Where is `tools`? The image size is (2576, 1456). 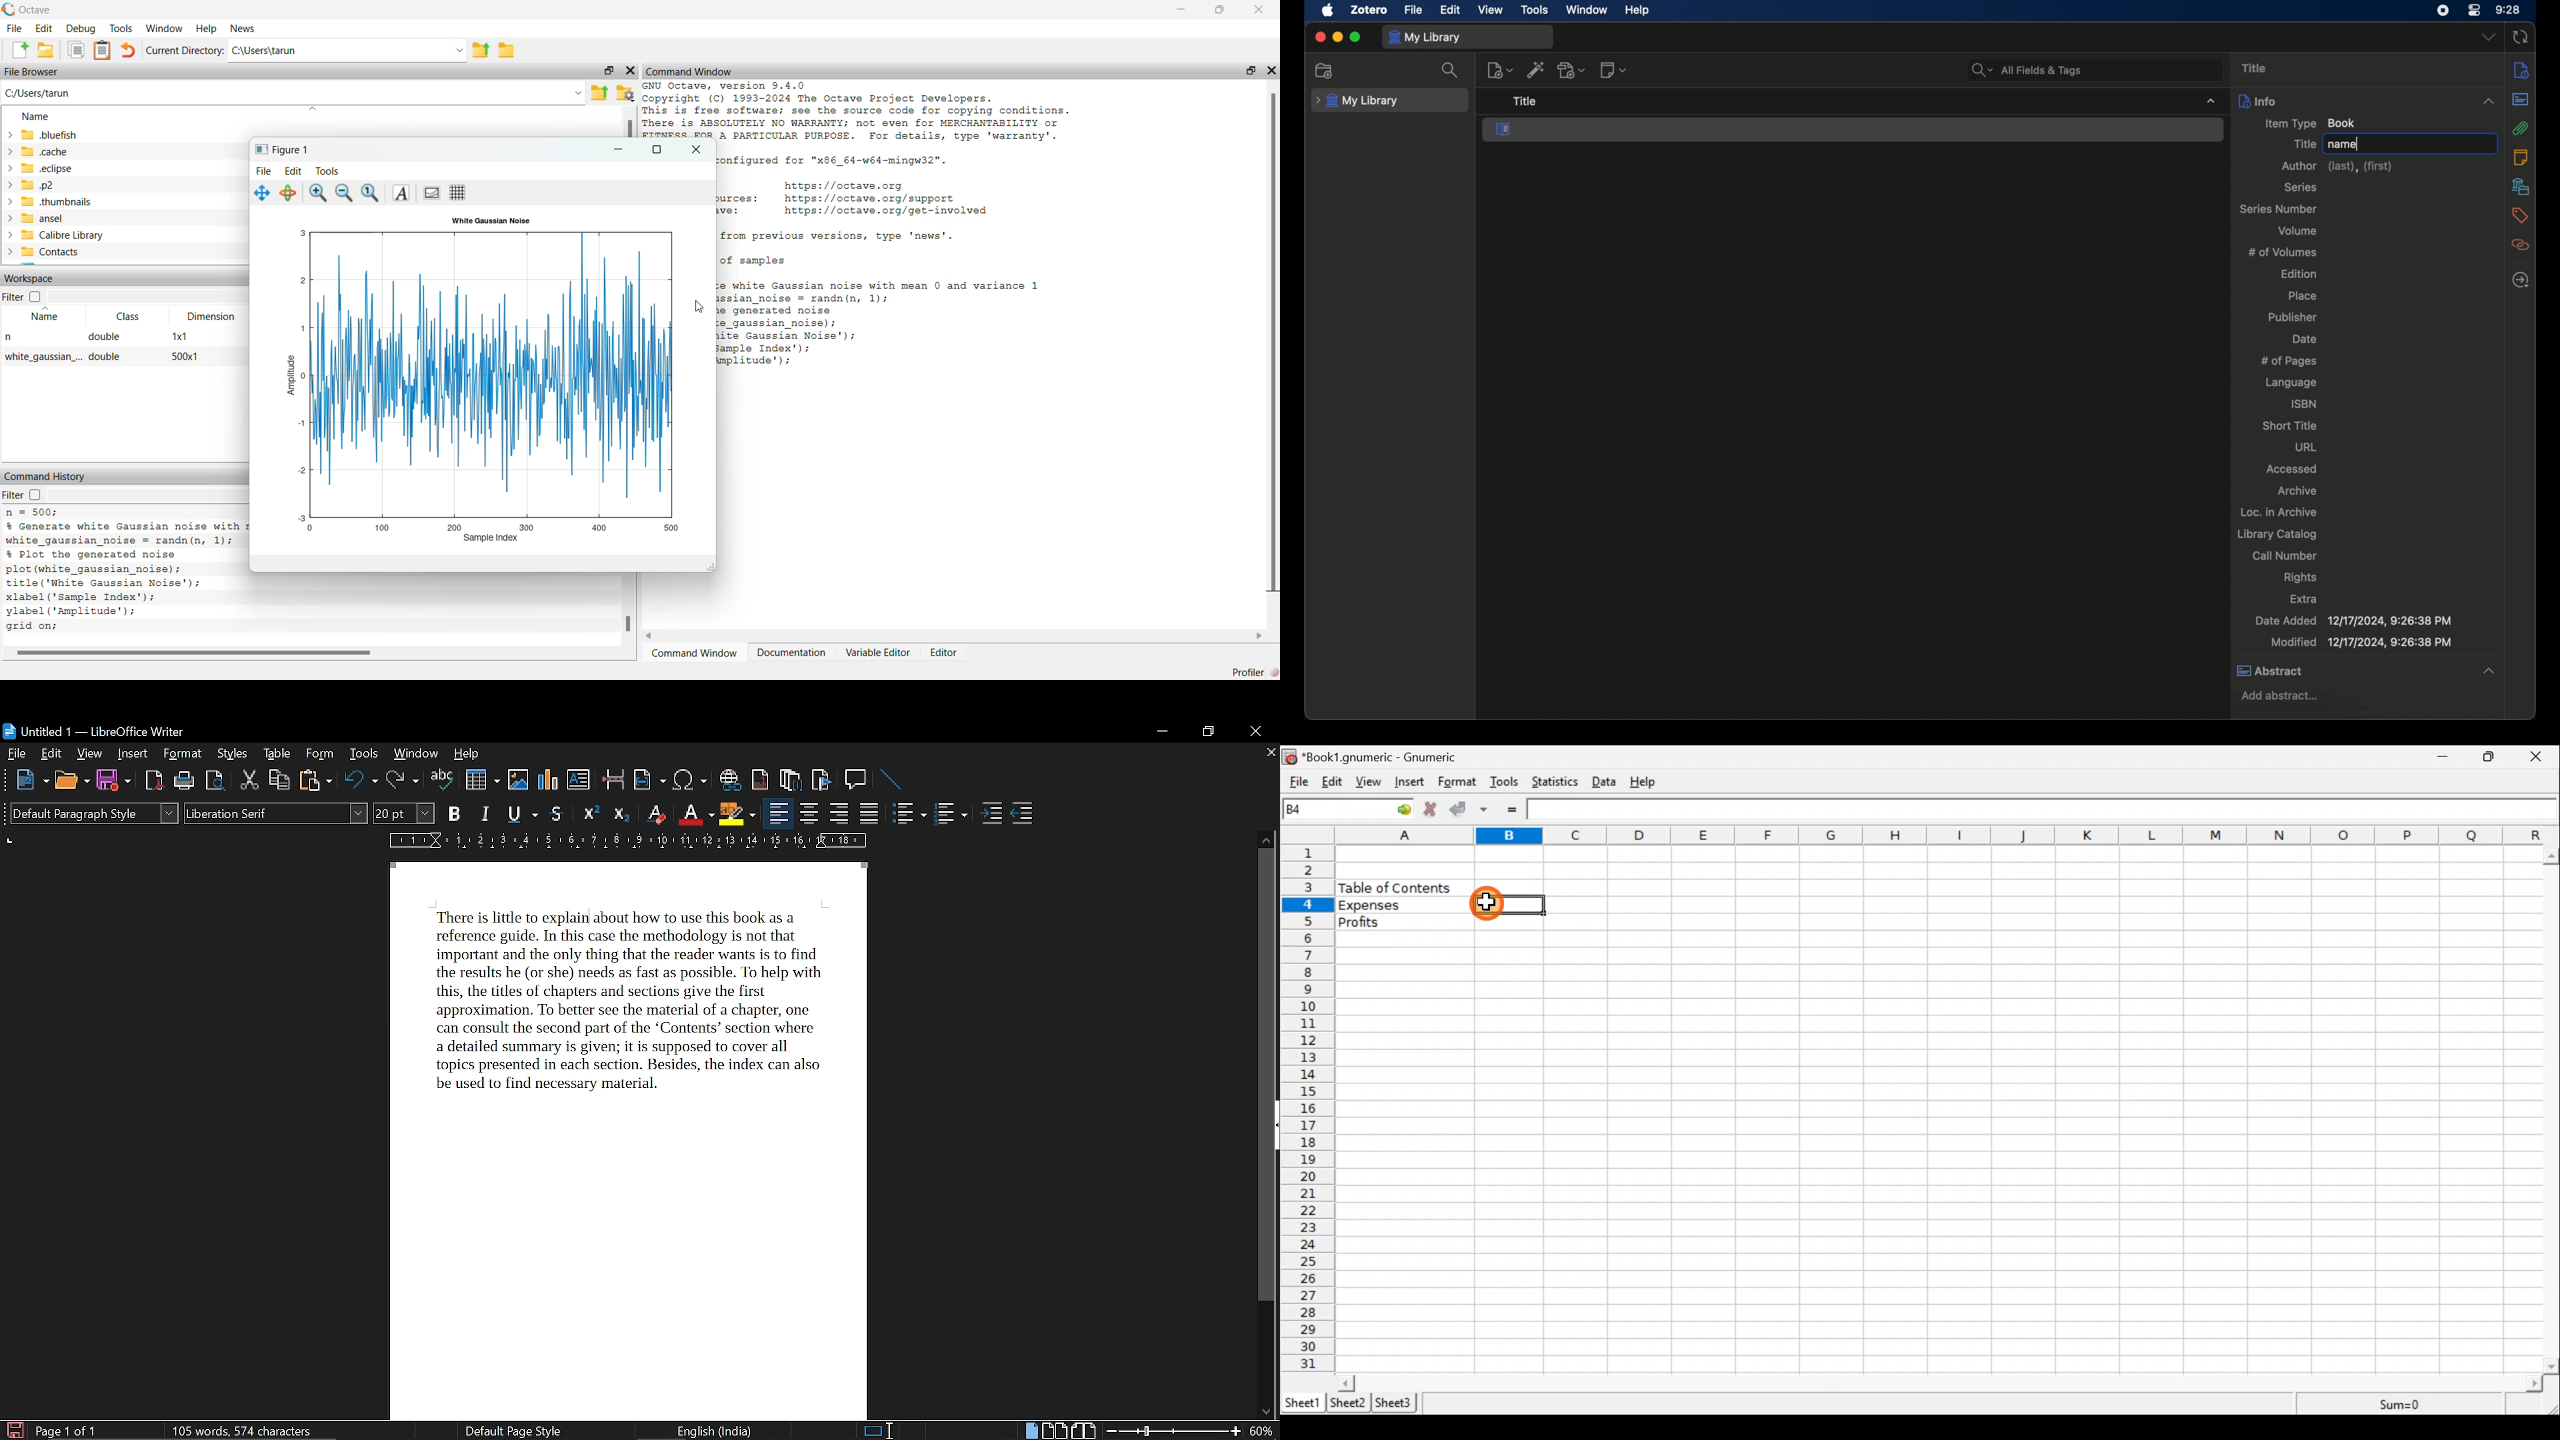 tools is located at coordinates (365, 754).